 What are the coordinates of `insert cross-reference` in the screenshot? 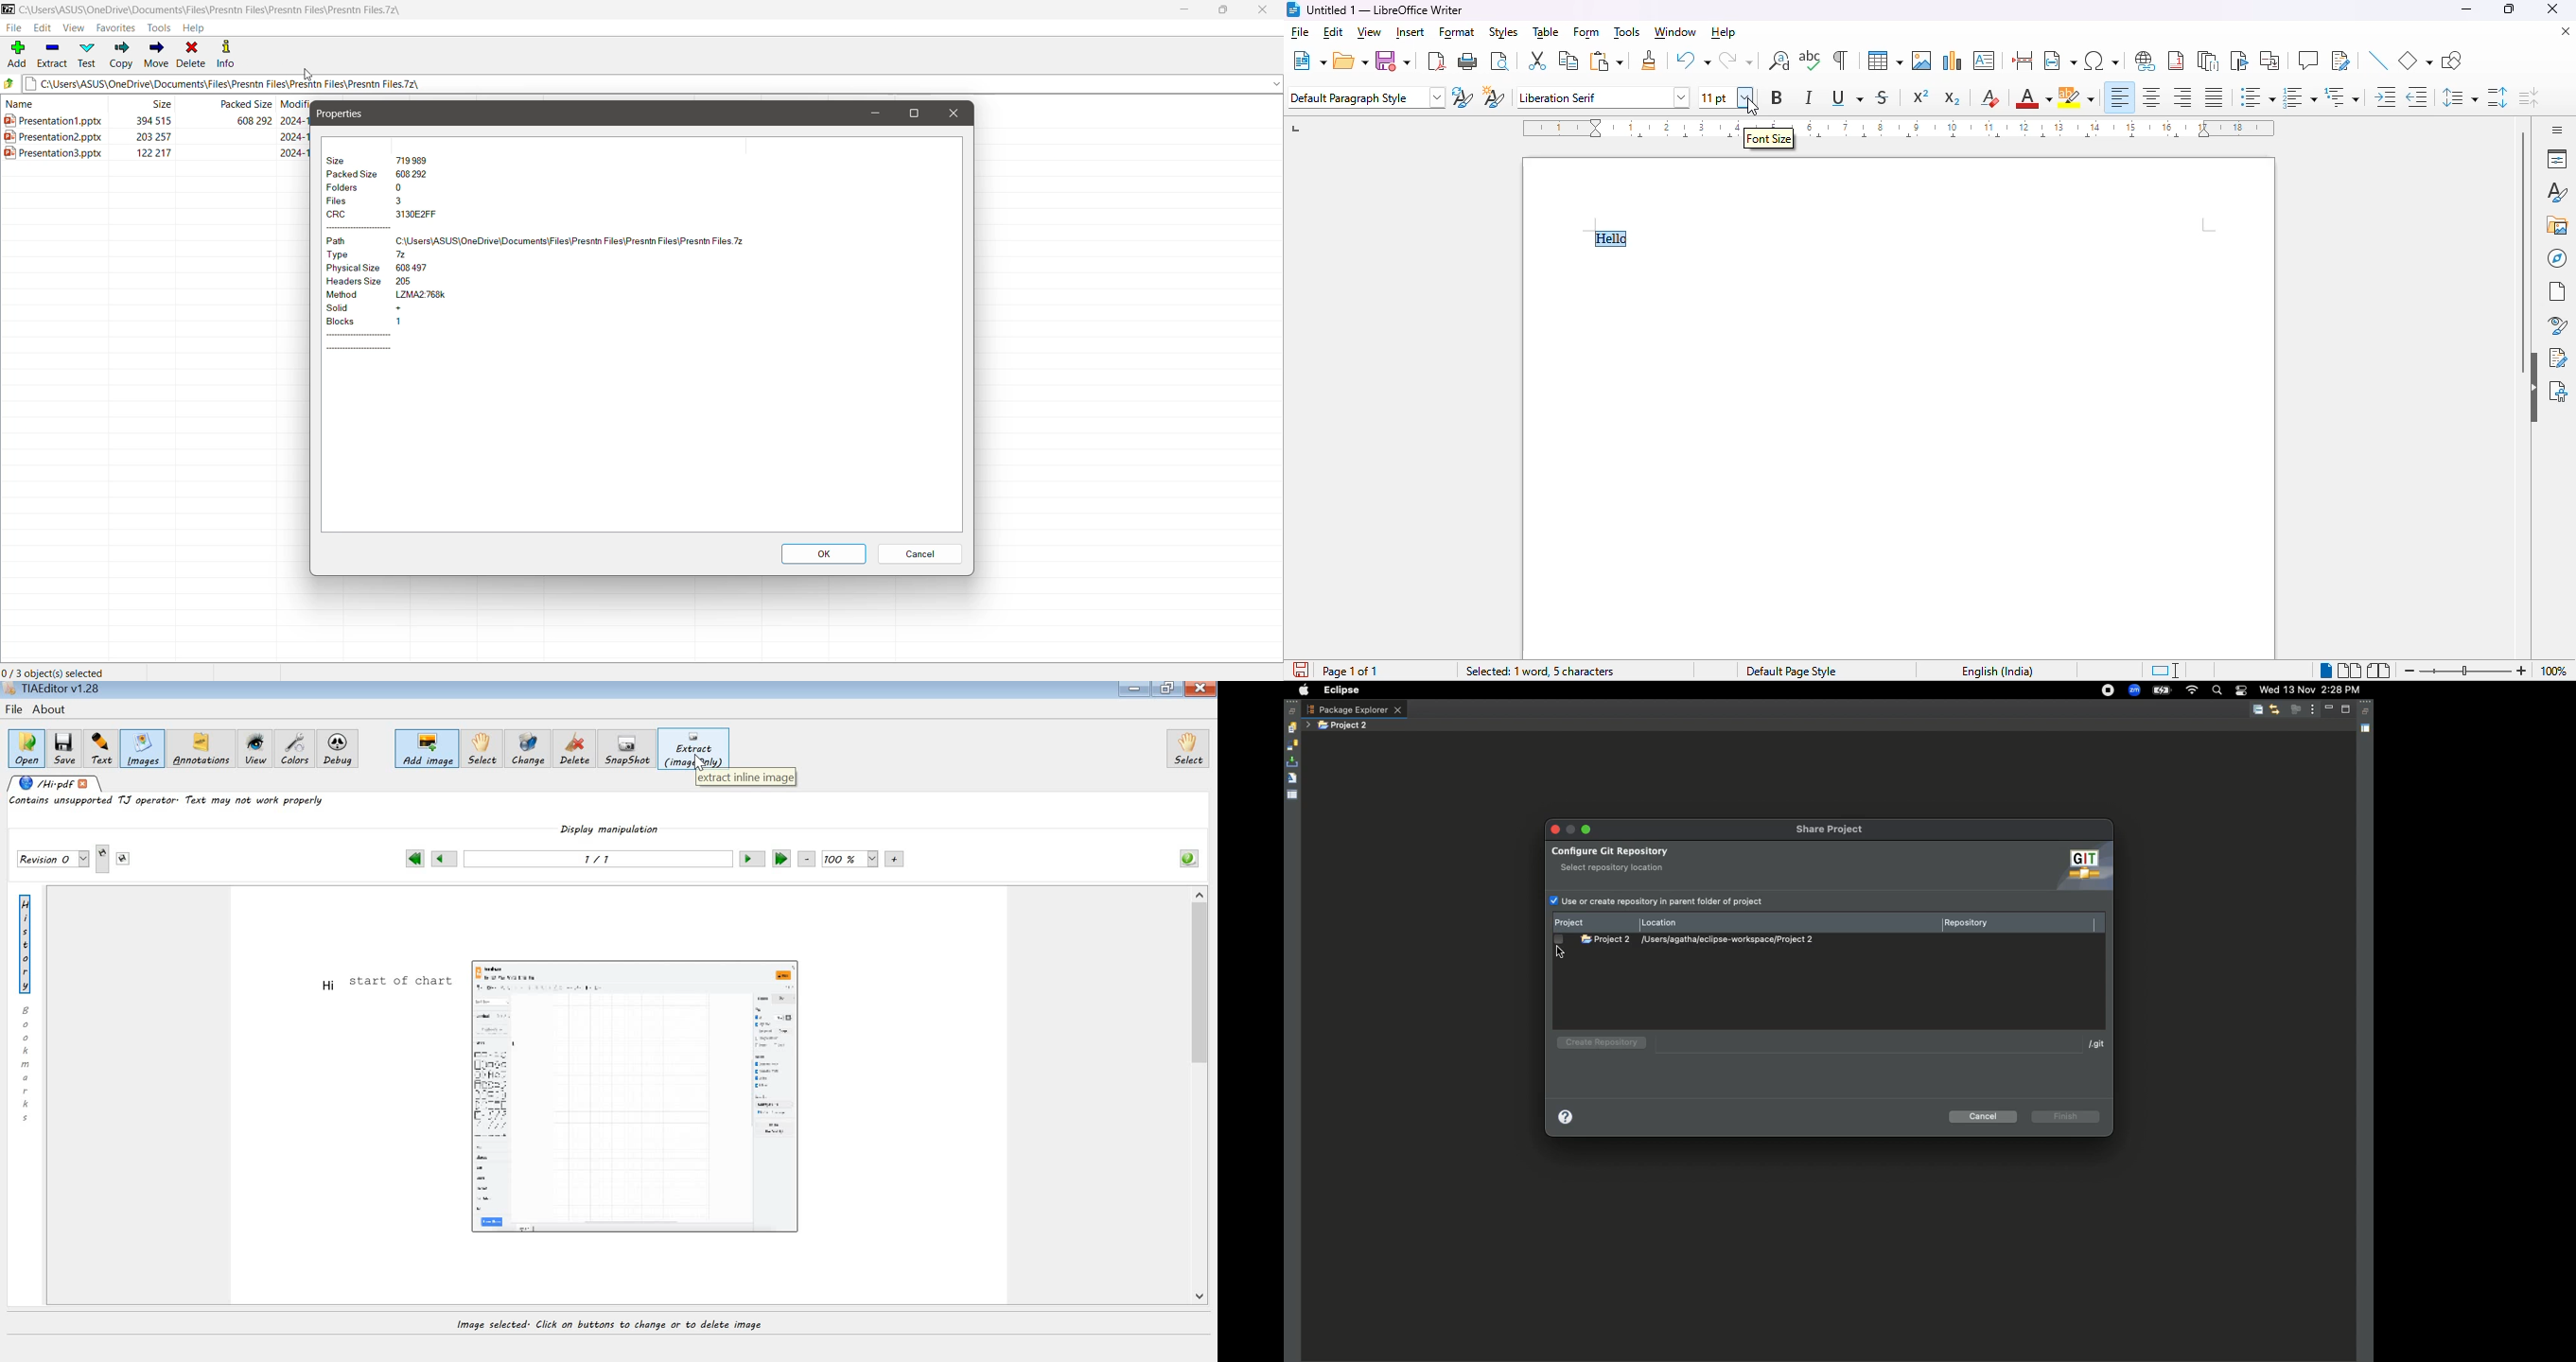 It's located at (2270, 61).